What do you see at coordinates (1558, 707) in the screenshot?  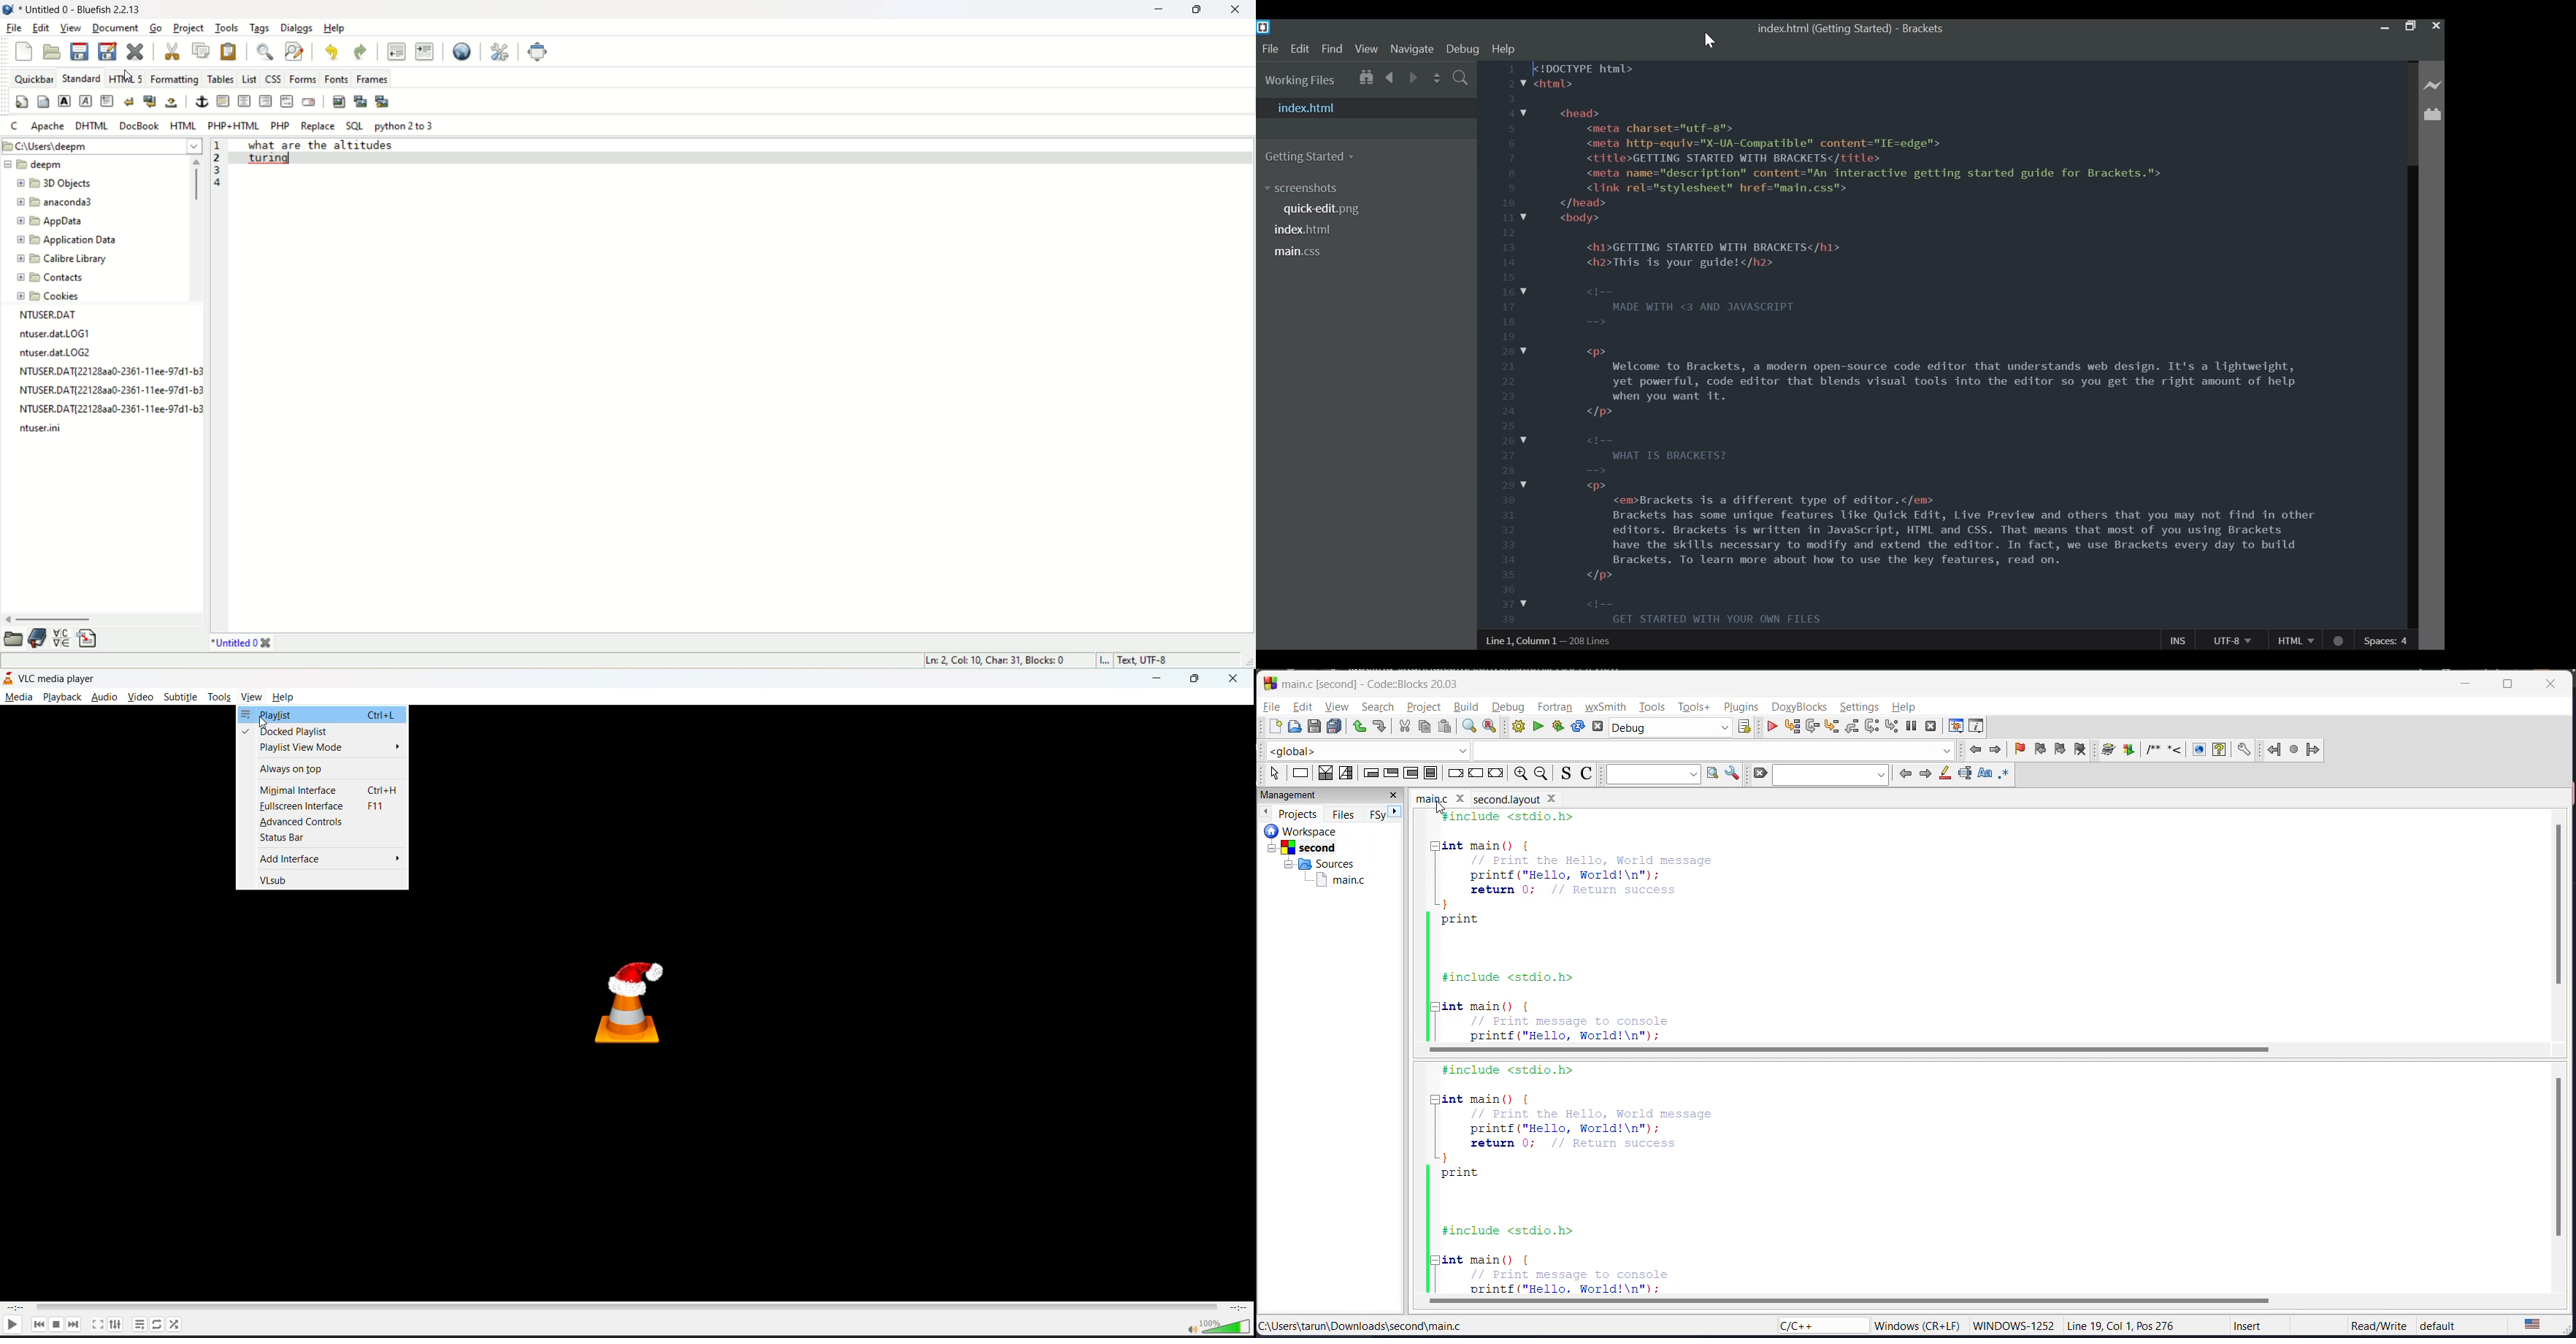 I see `fortran` at bounding box center [1558, 707].